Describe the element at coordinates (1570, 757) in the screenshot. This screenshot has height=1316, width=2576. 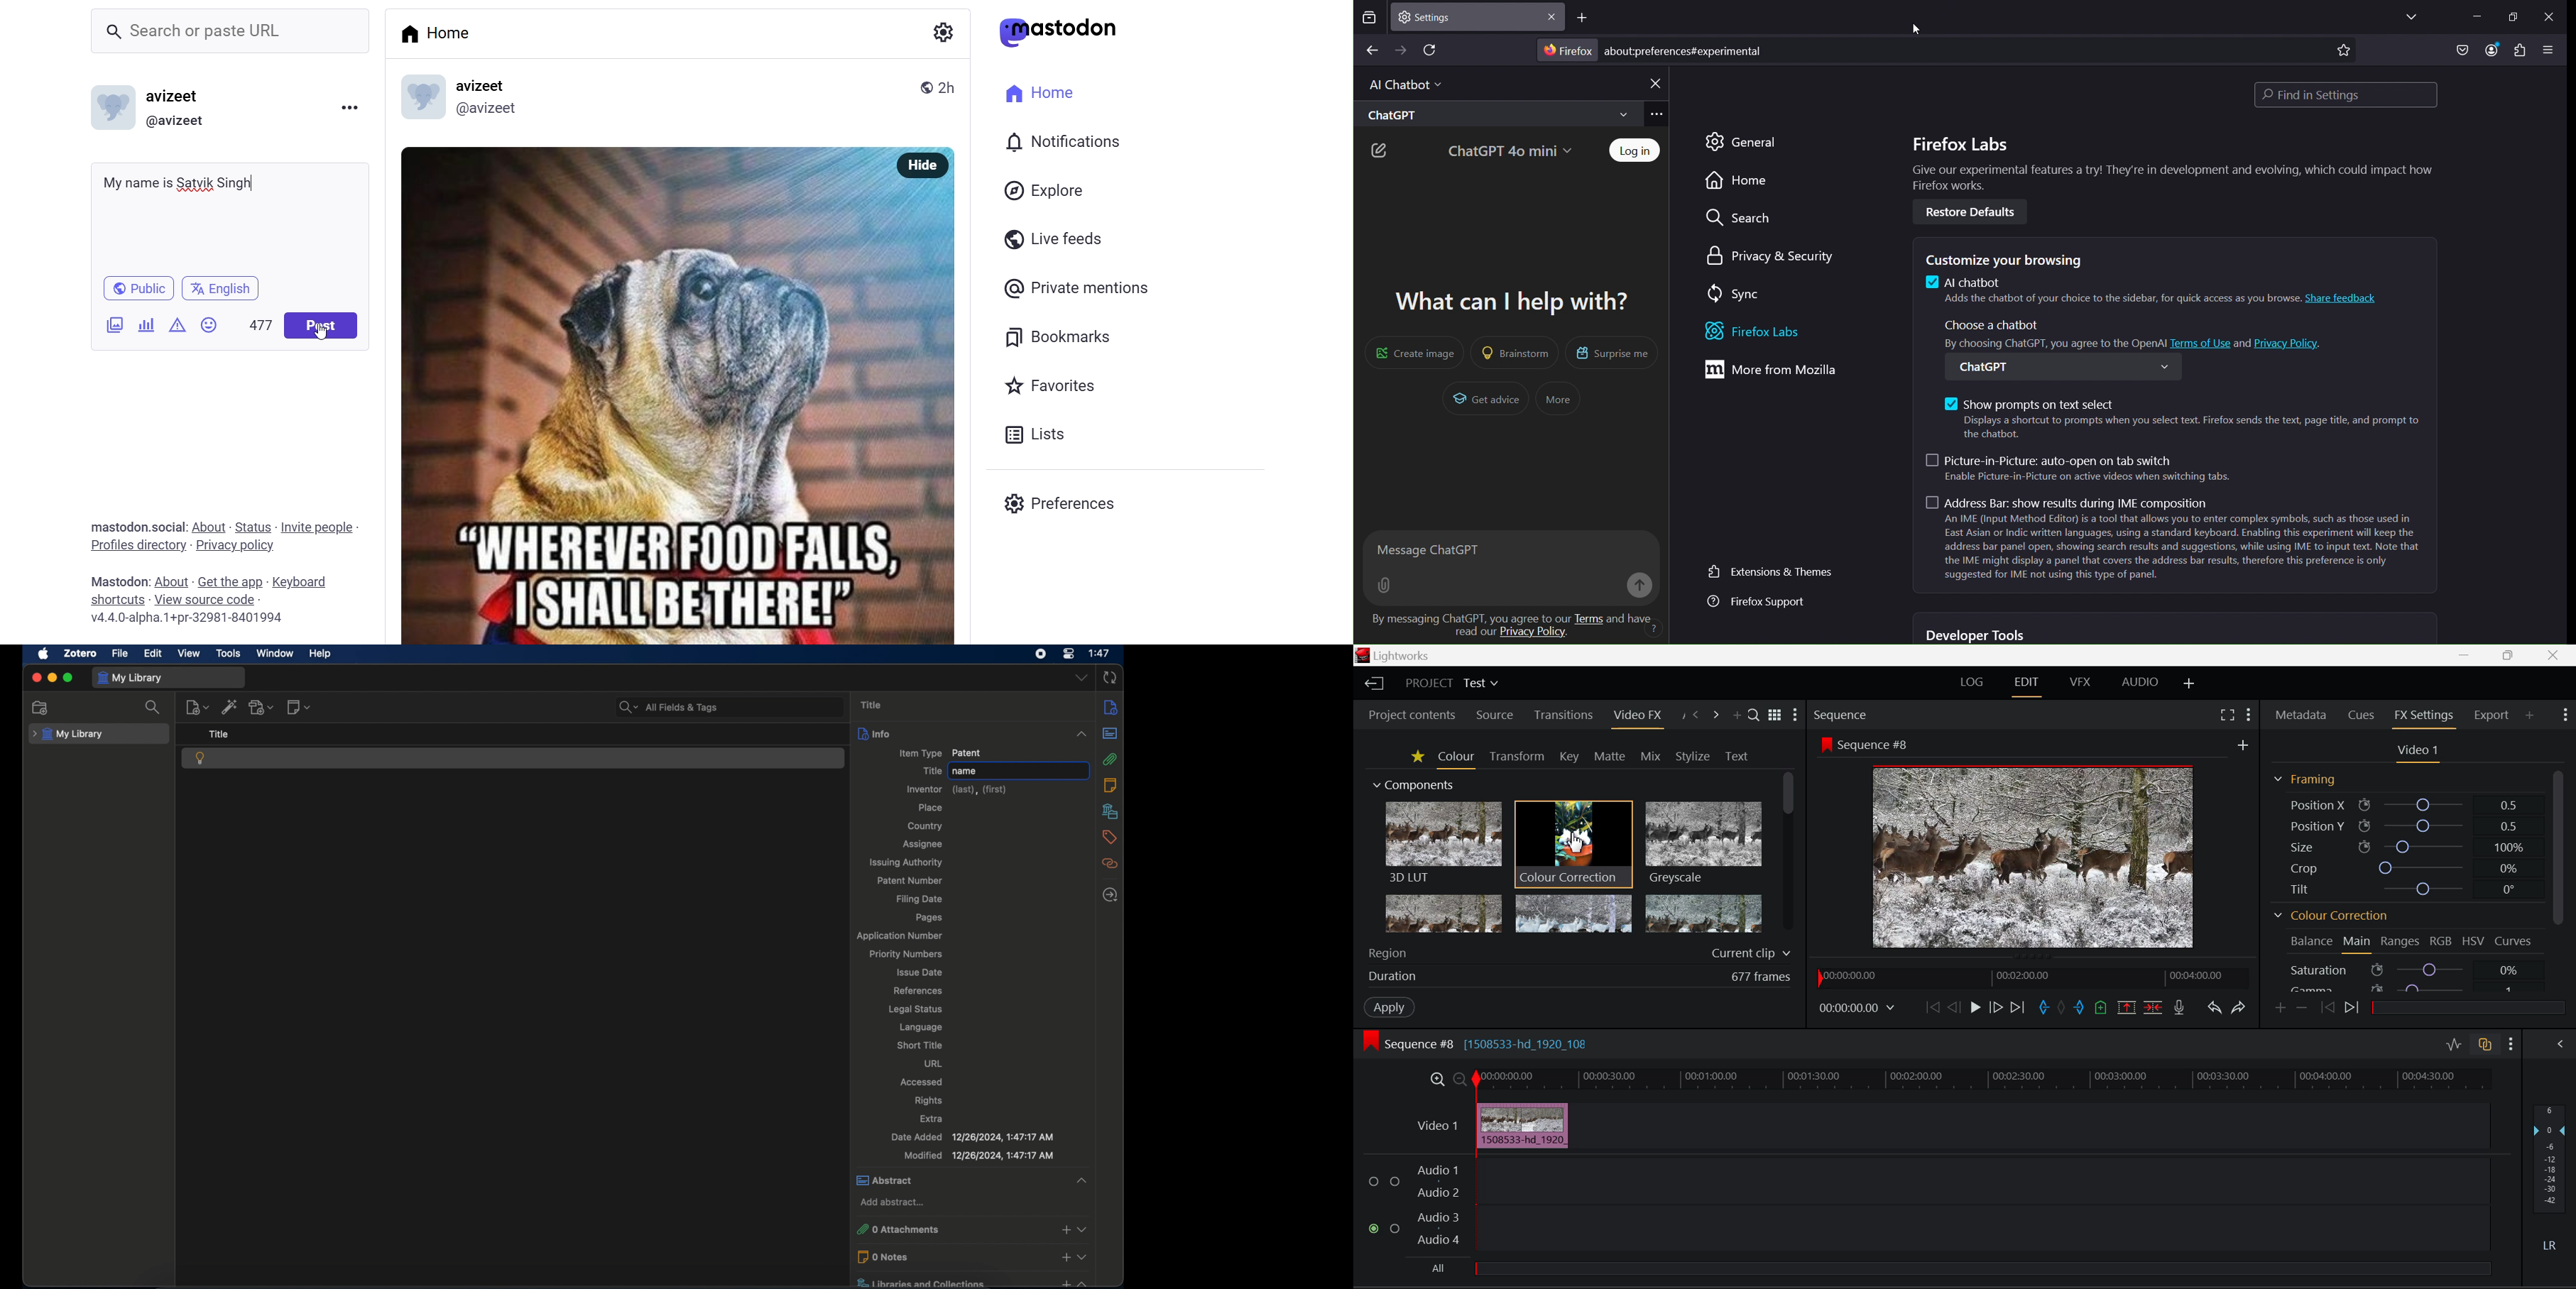
I see `Key` at that location.